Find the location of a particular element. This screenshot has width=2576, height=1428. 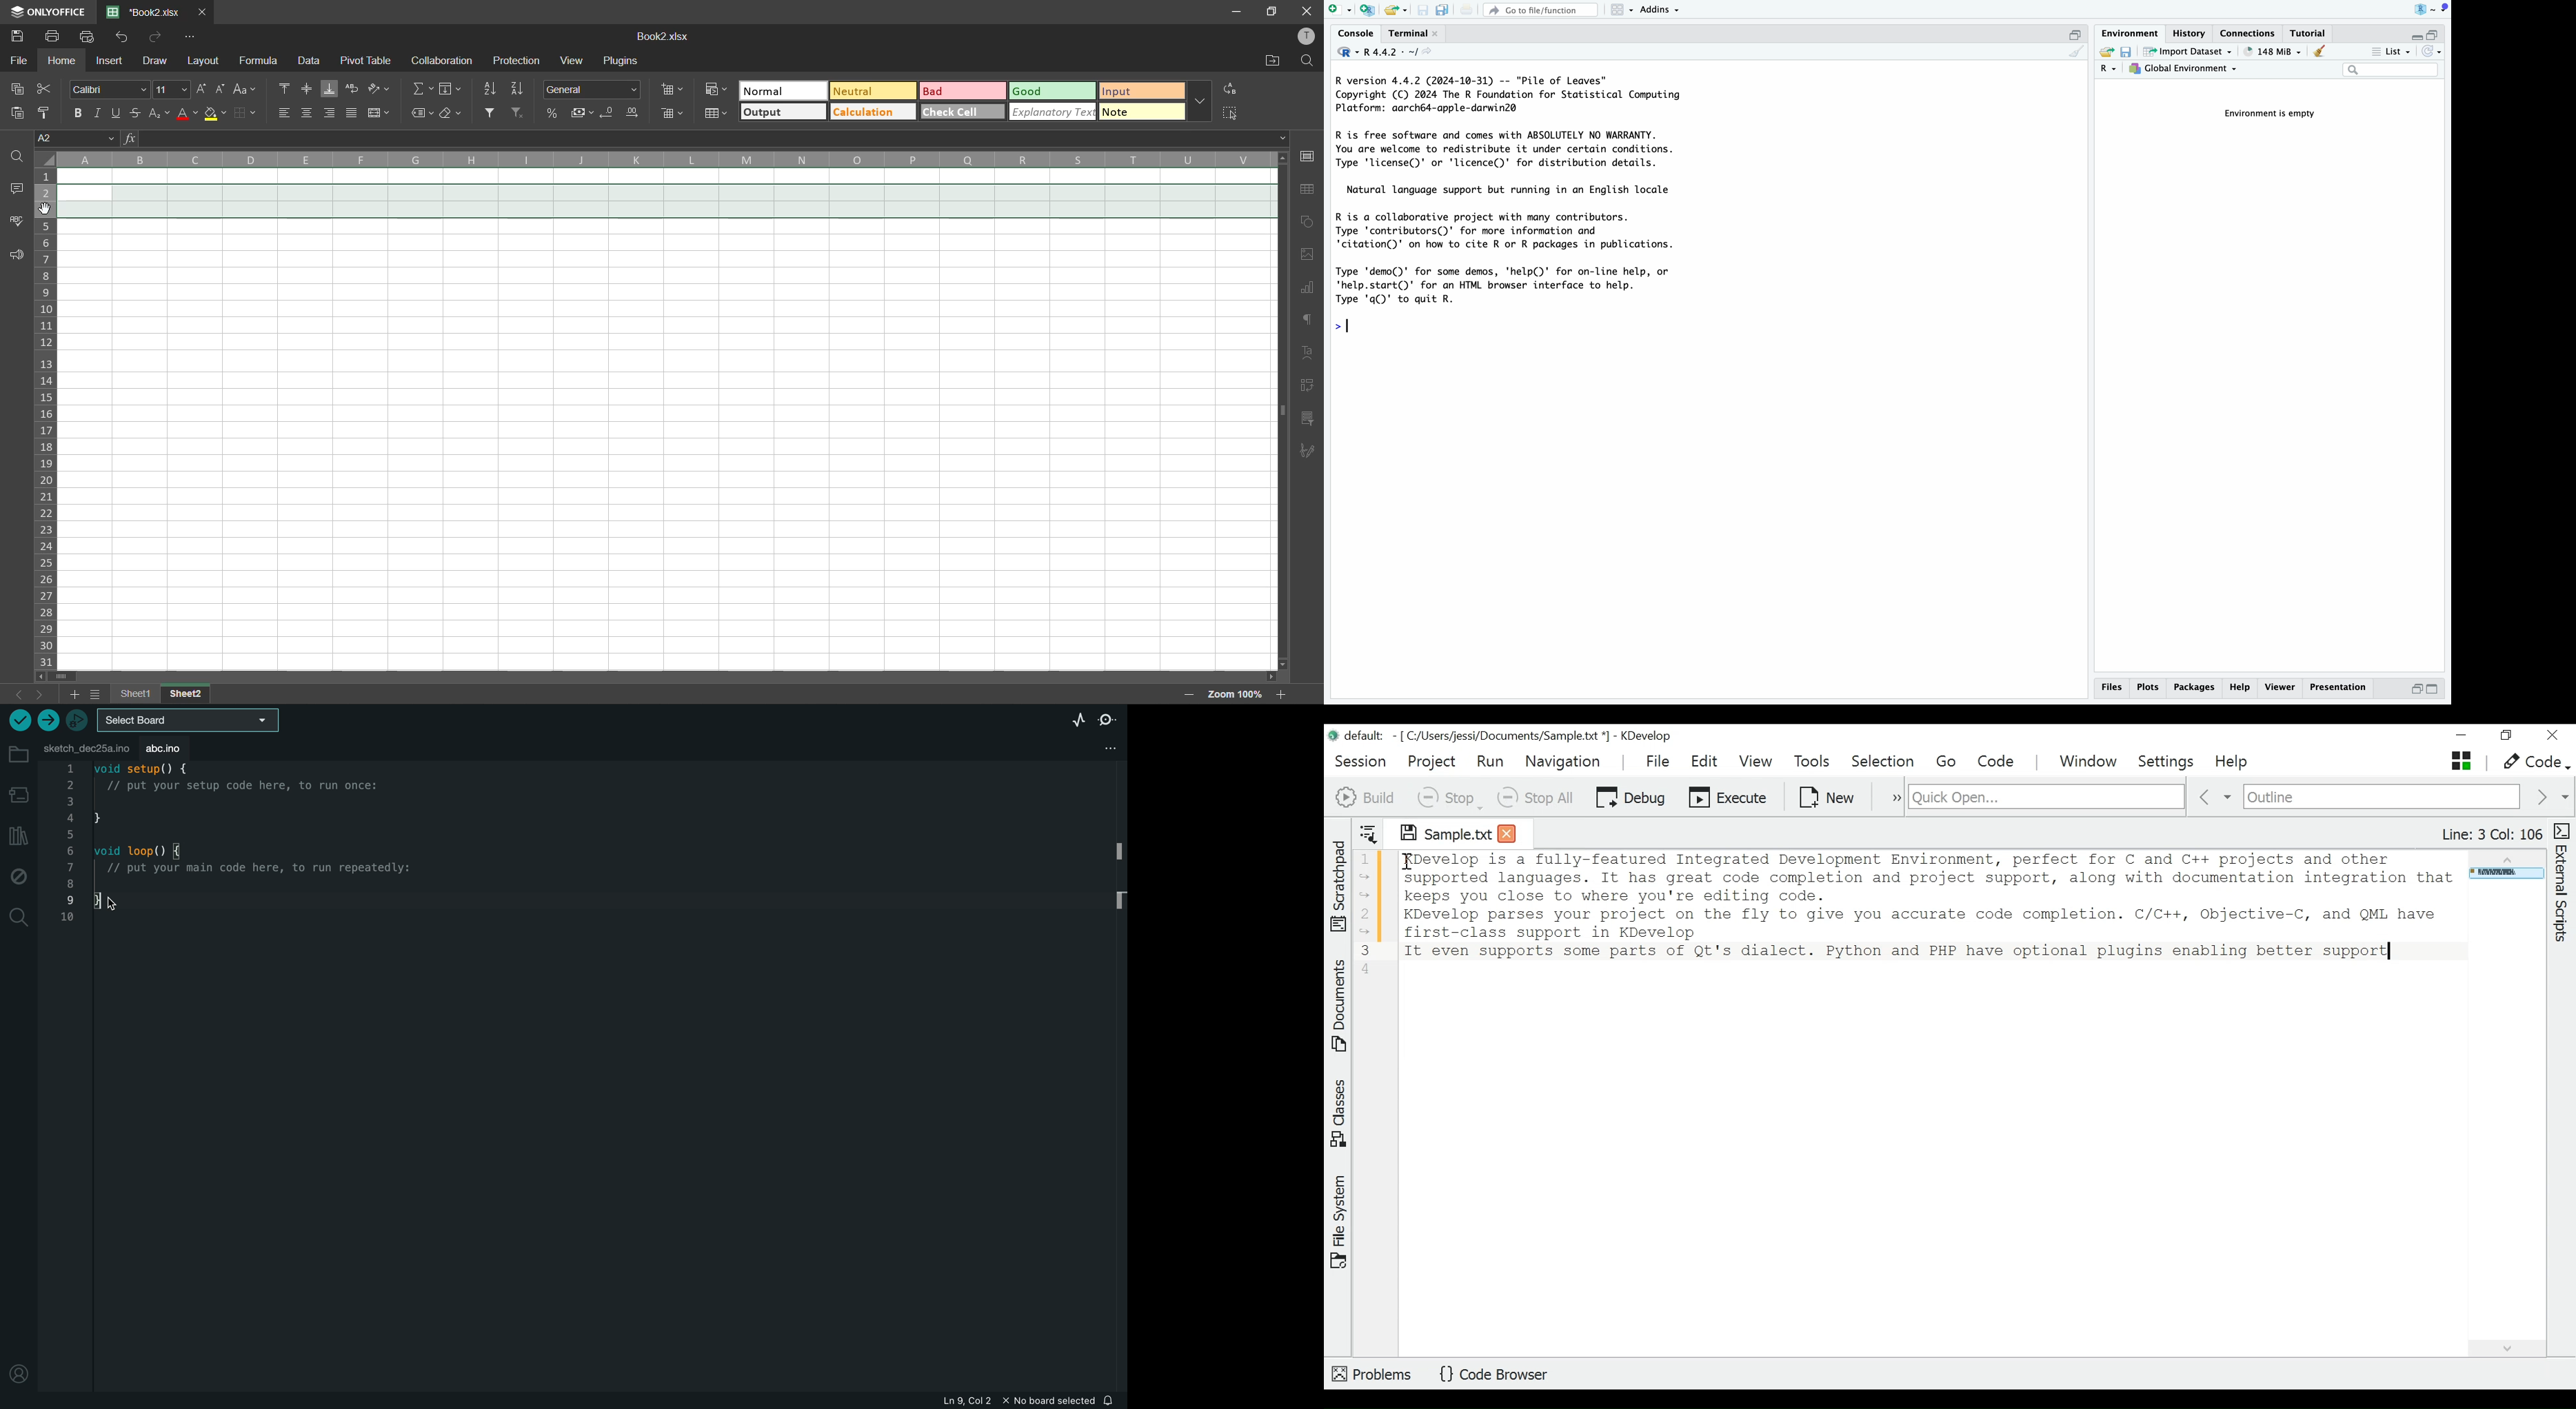

increase decimal is located at coordinates (632, 114).